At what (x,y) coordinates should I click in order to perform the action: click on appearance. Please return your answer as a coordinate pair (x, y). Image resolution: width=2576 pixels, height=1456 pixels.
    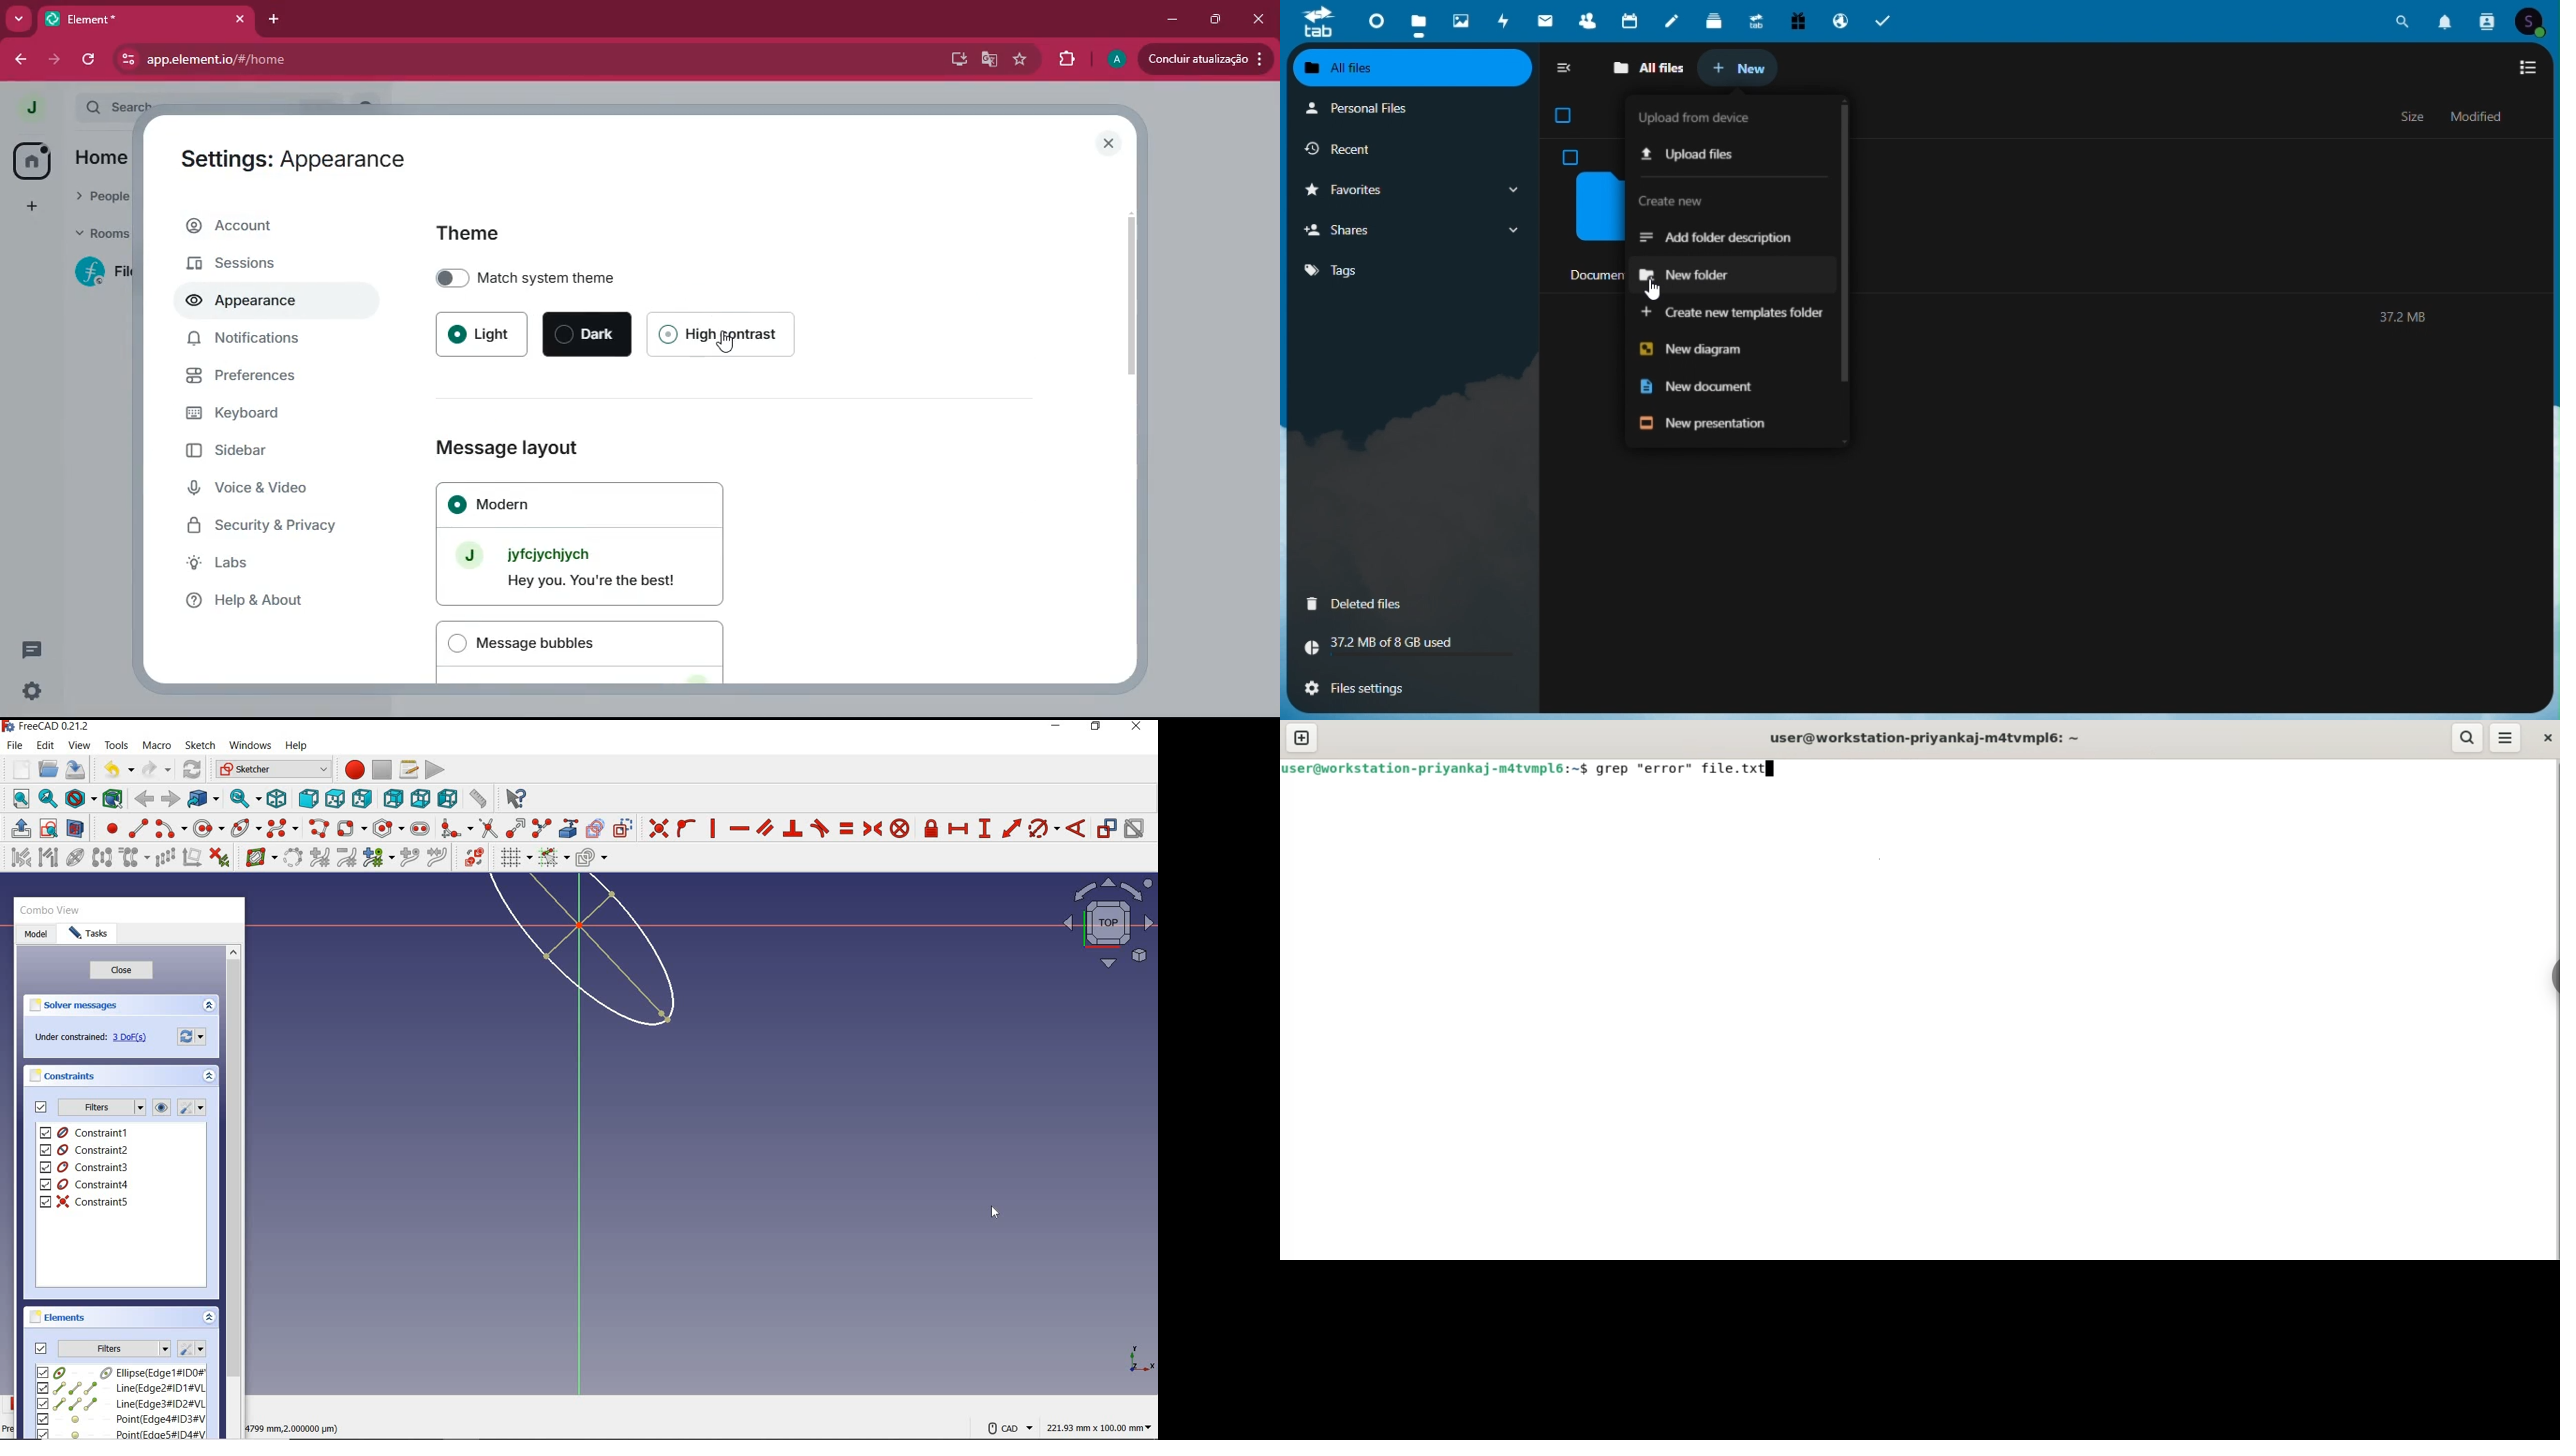
    Looking at the image, I should click on (256, 303).